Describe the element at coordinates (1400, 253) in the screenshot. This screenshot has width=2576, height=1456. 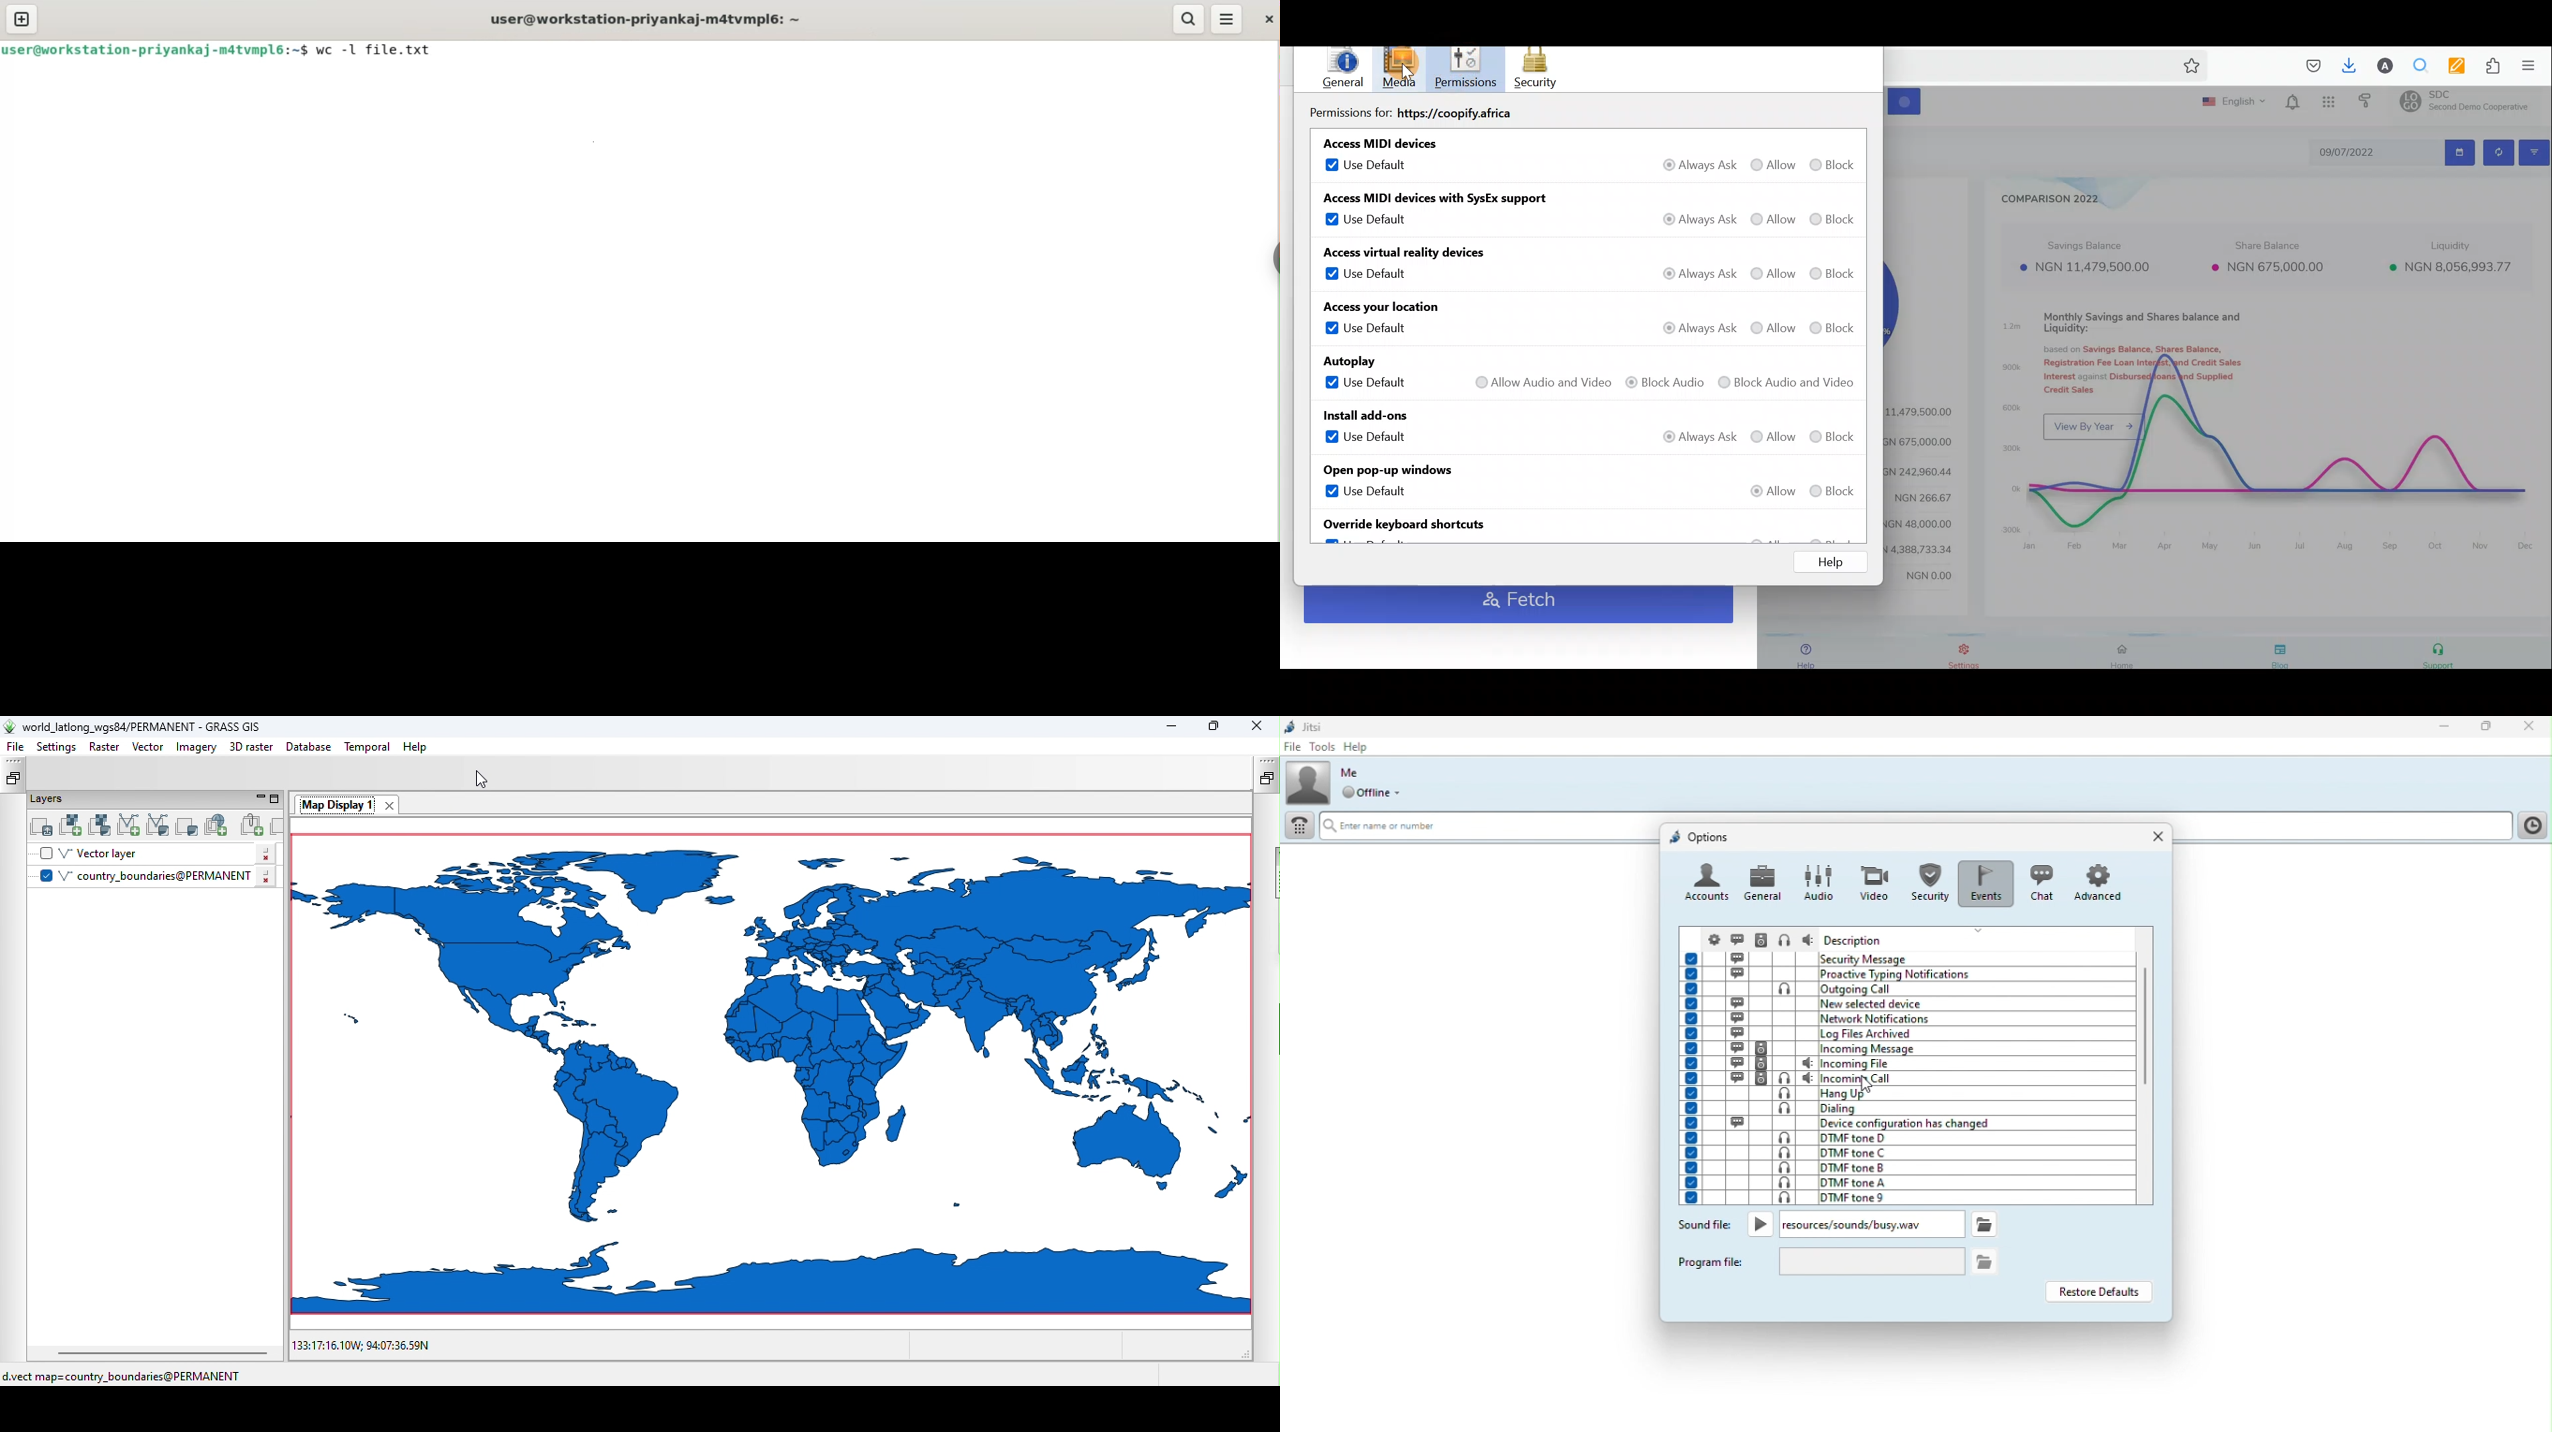
I see `Access virtual reality devices` at that location.